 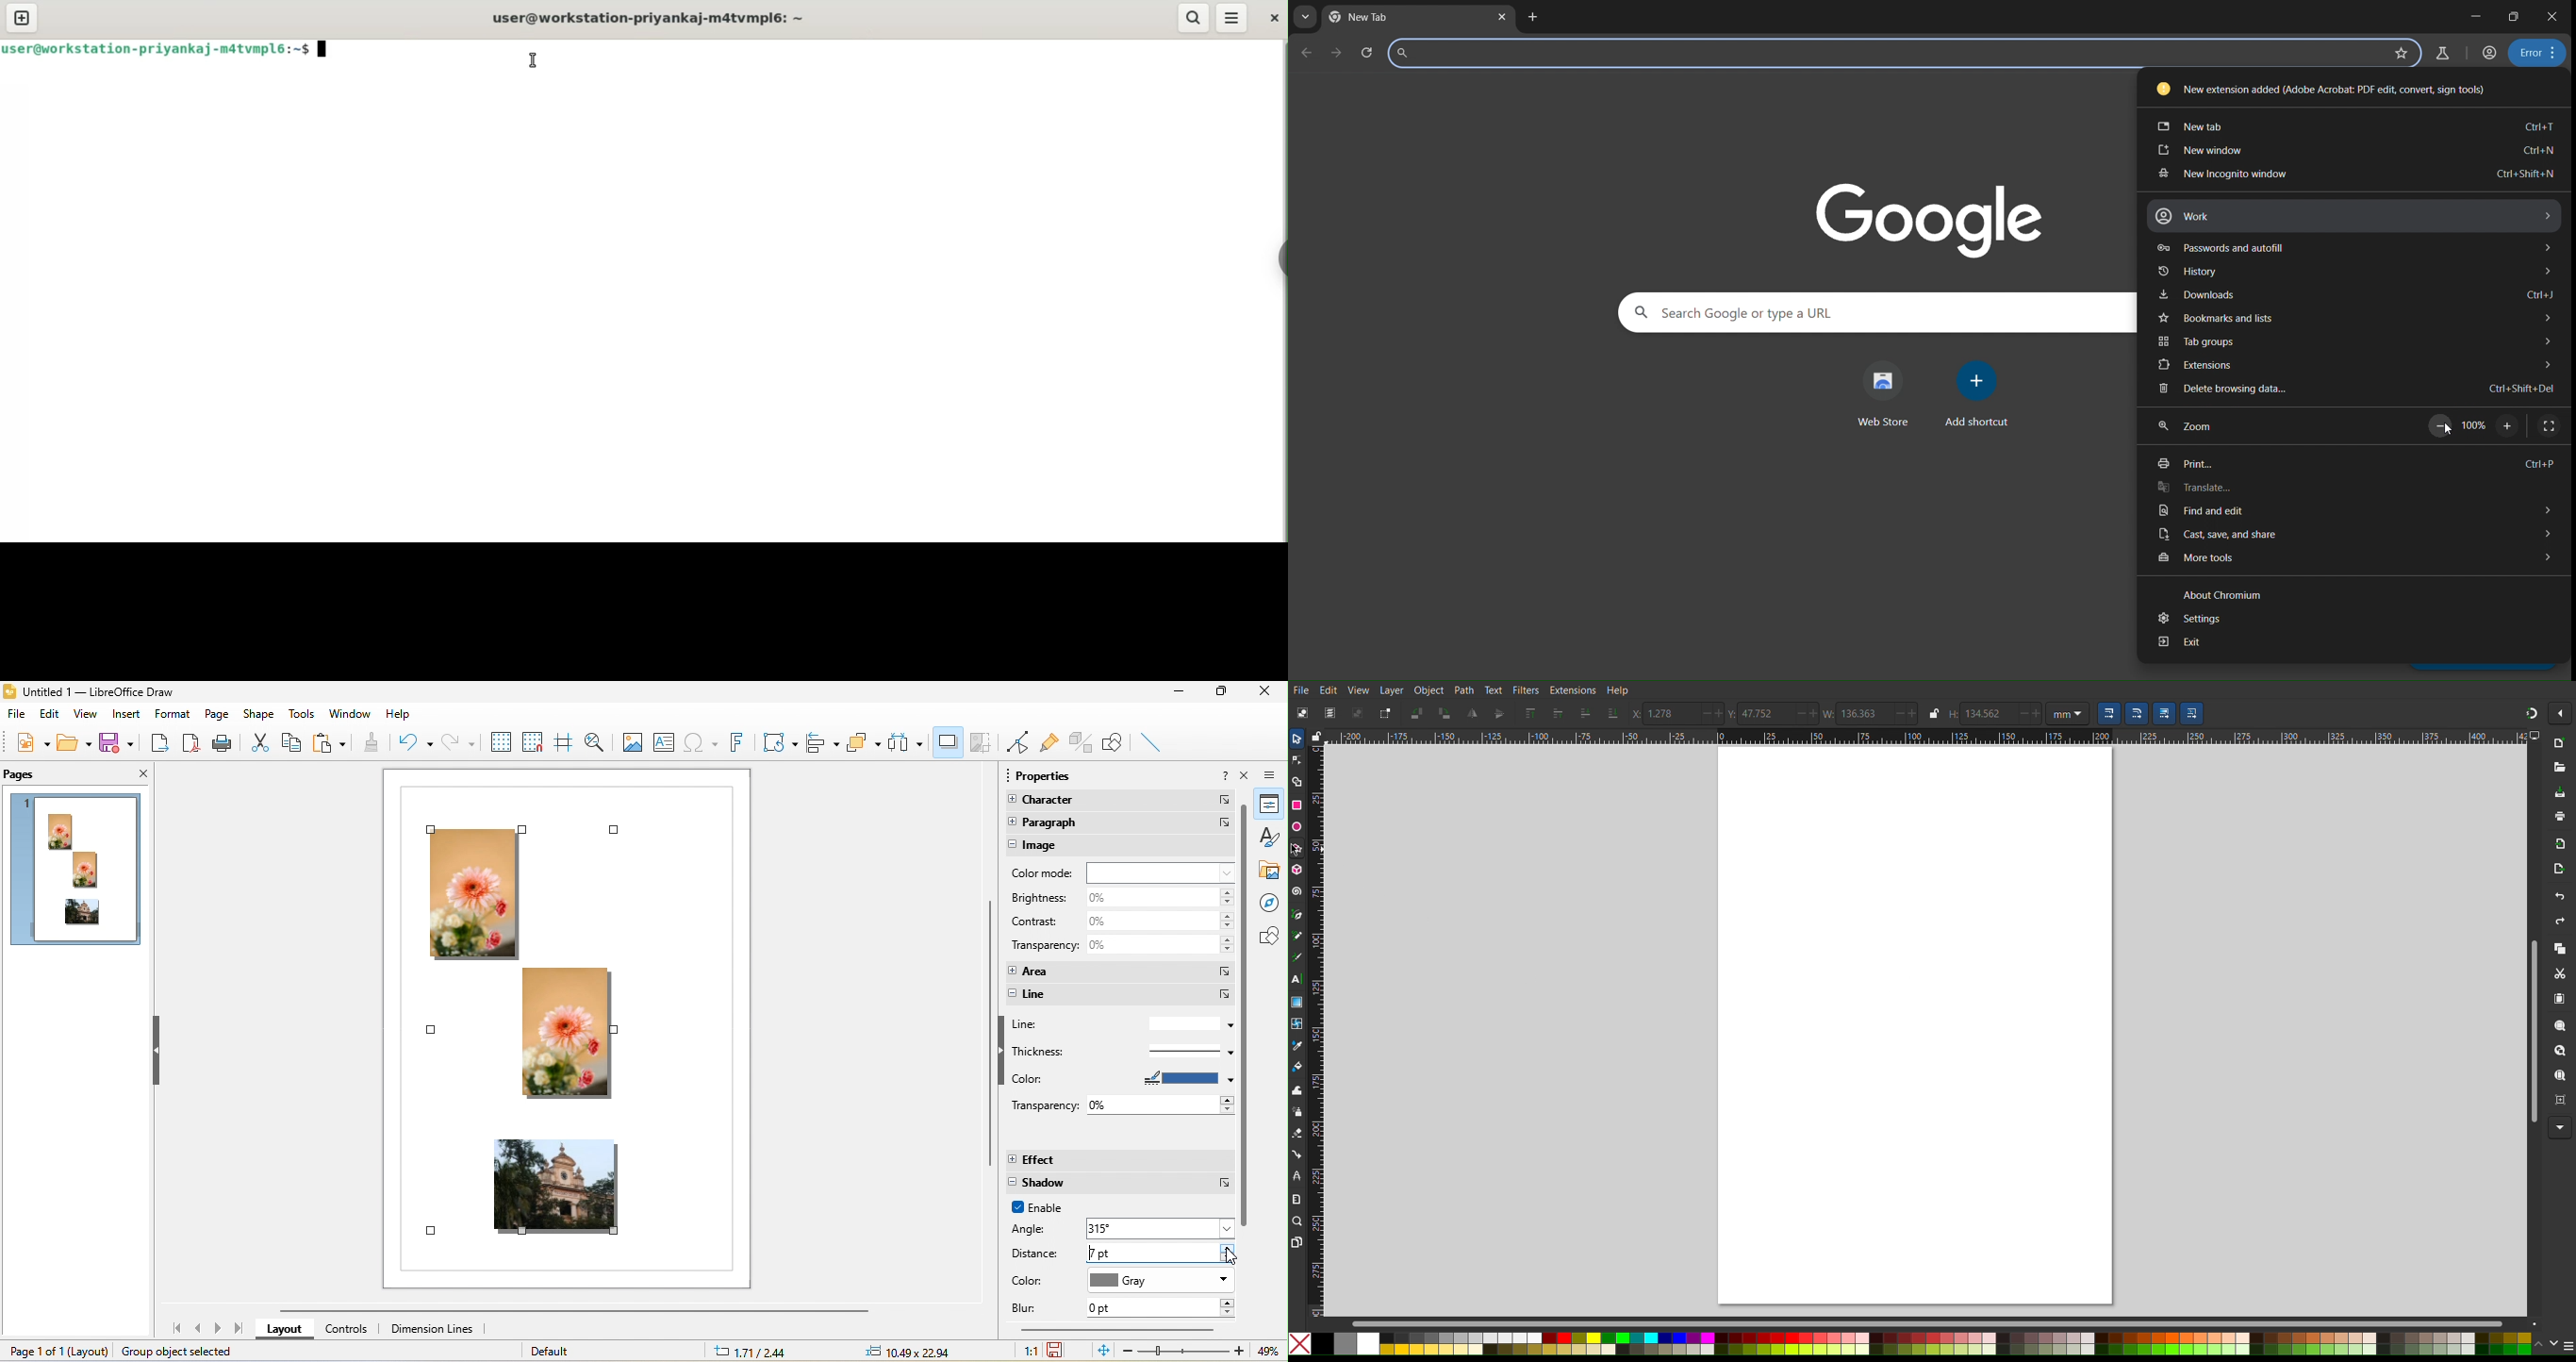 What do you see at coordinates (190, 744) in the screenshot?
I see `export directly as pdf` at bounding box center [190, 744].